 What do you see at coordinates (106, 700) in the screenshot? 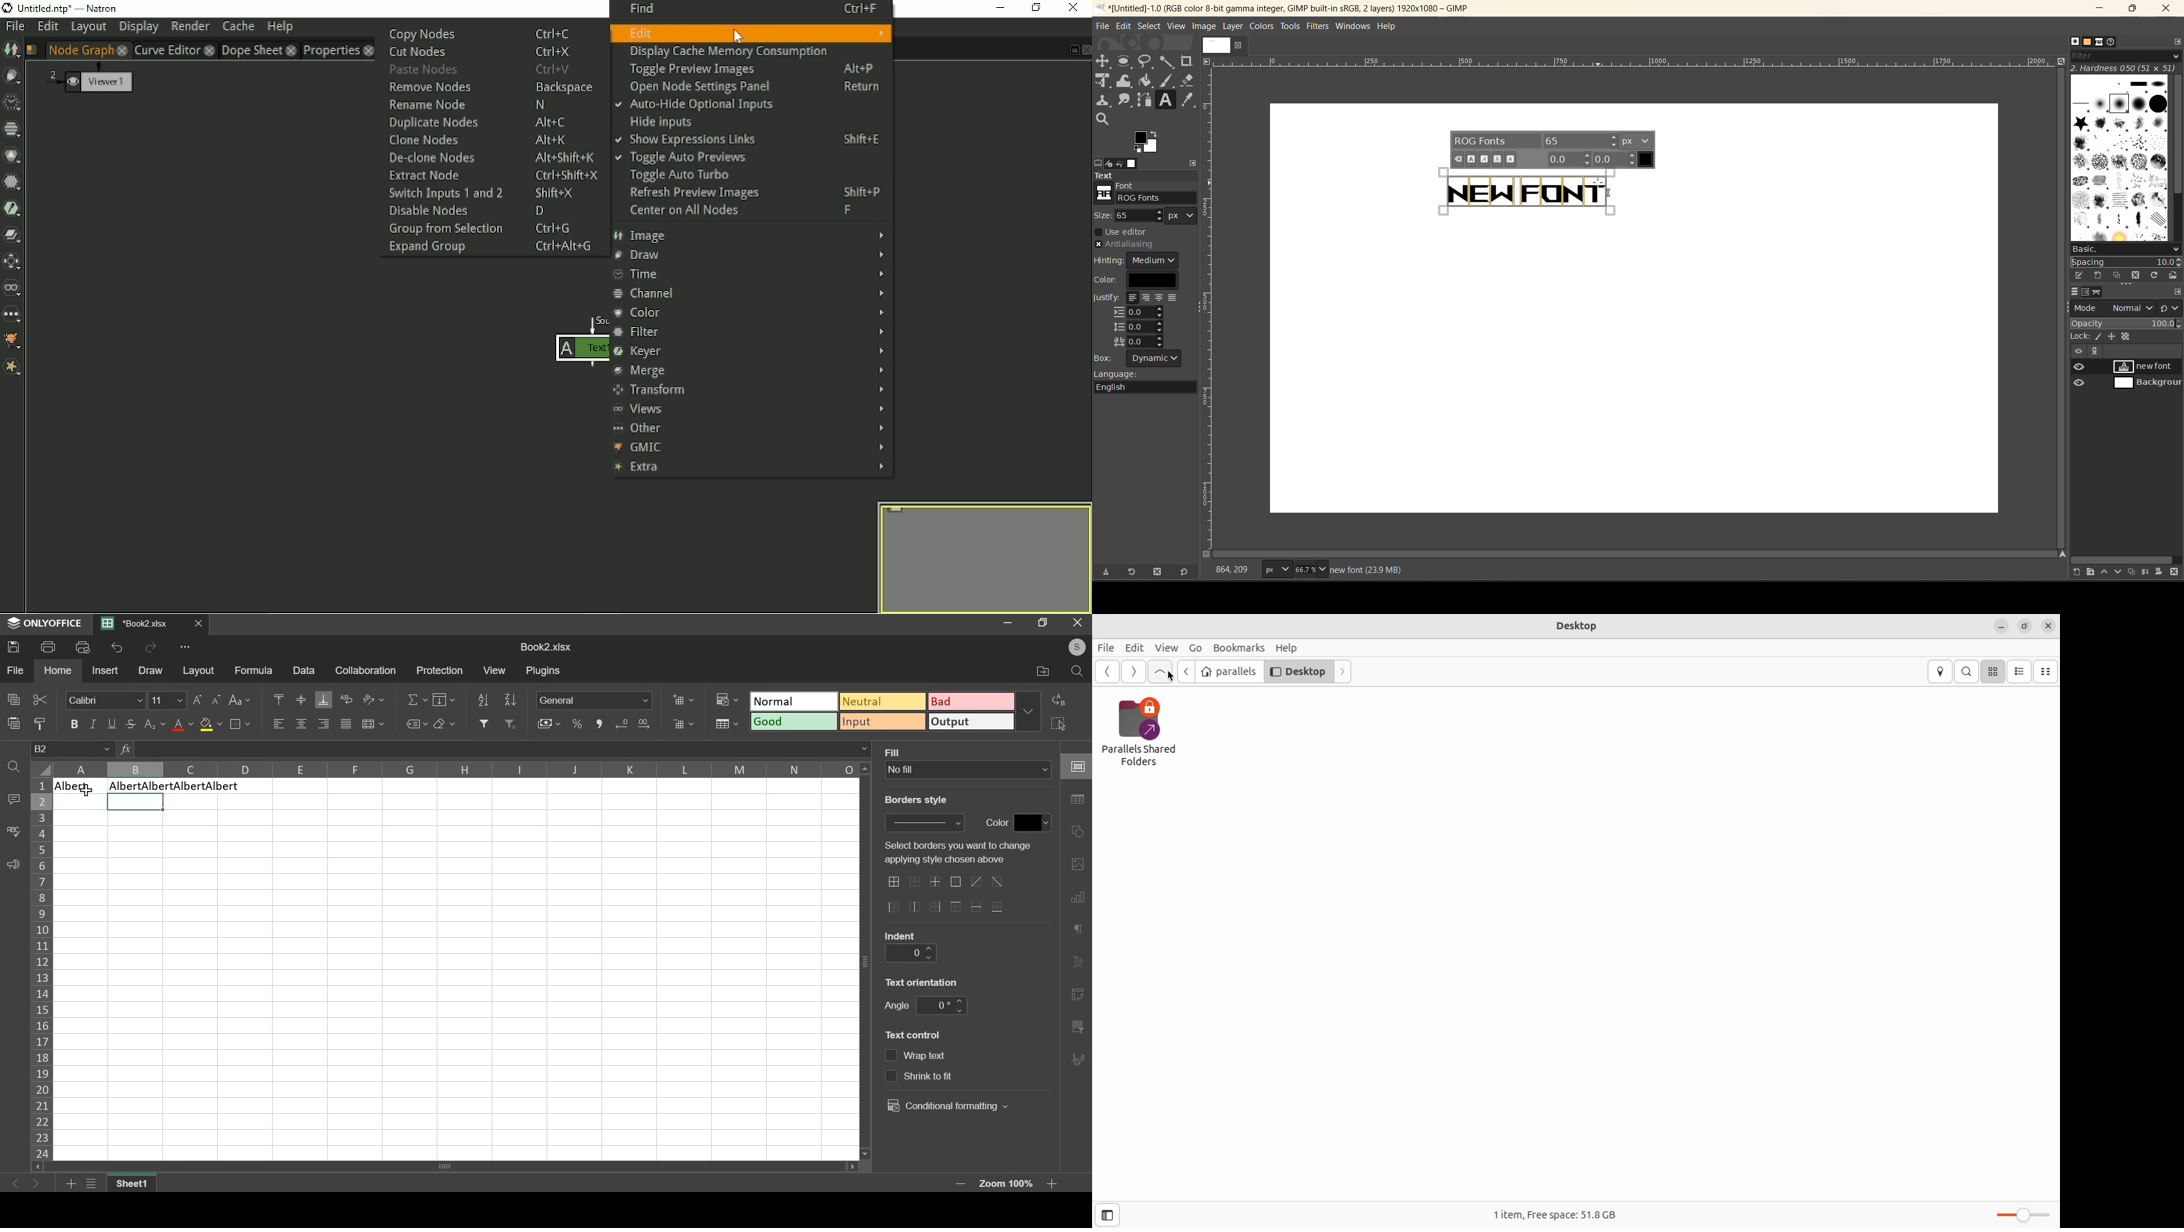
I see `font` at bounding box center [106, 700].